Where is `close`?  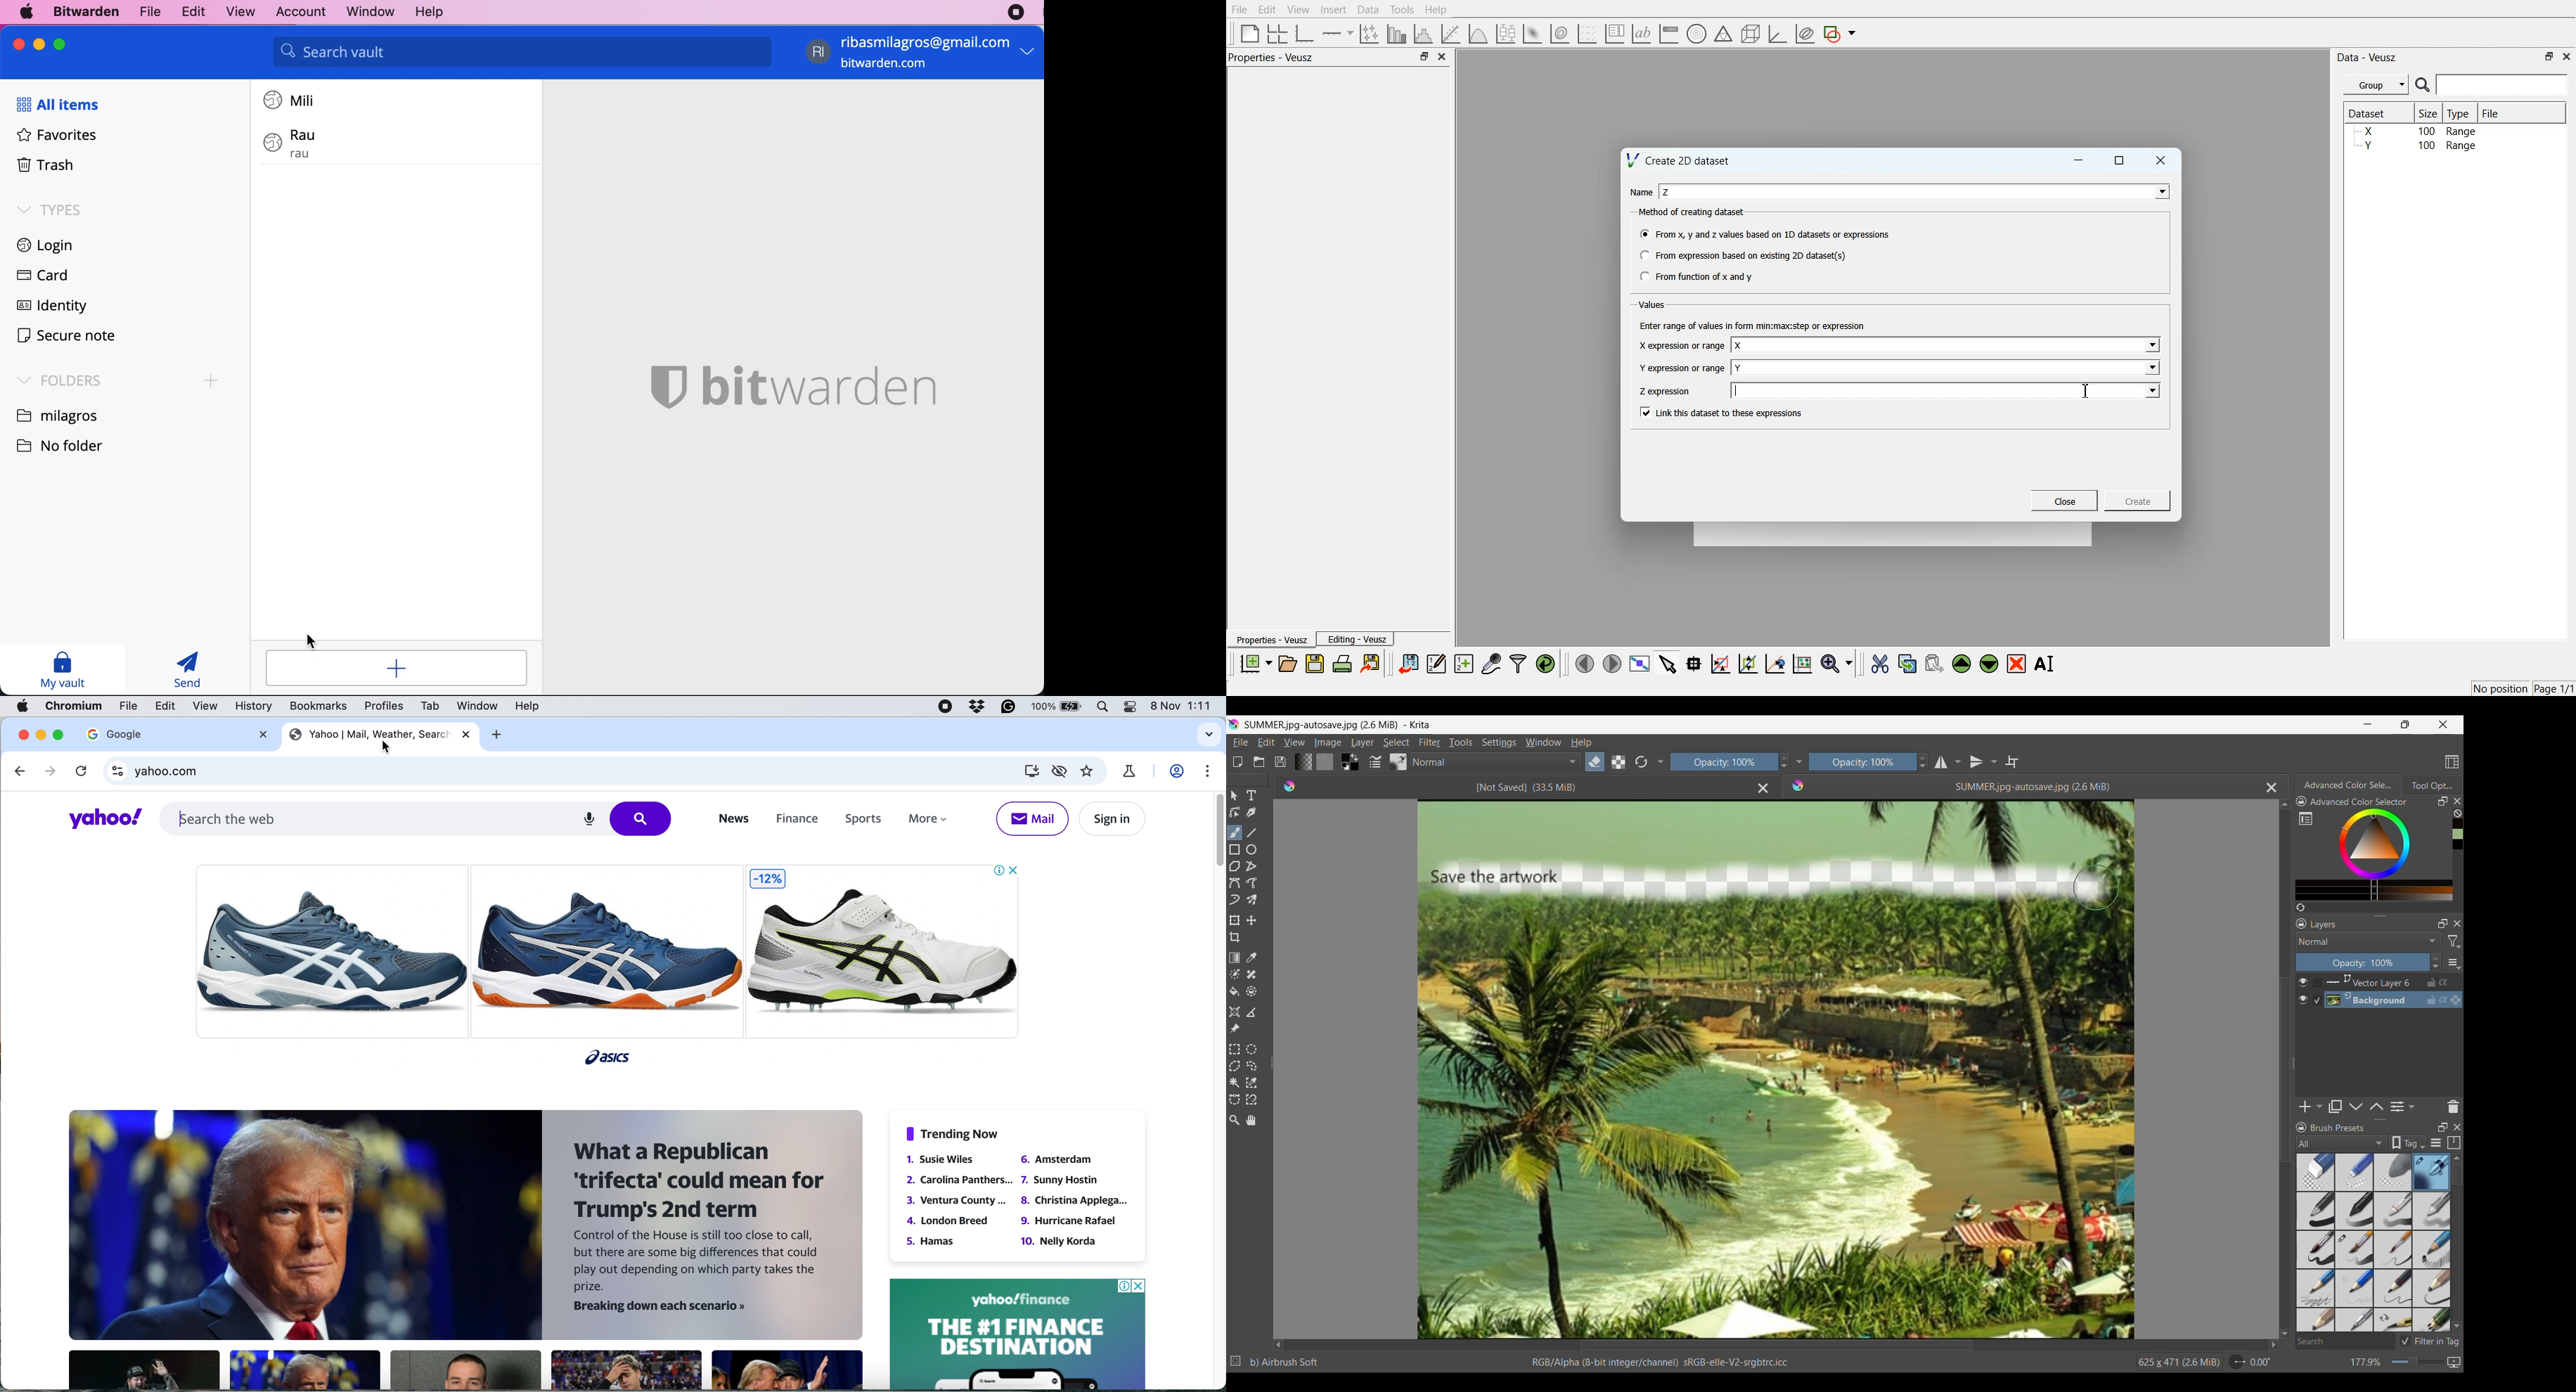
close is located at coordinates (259, 736).